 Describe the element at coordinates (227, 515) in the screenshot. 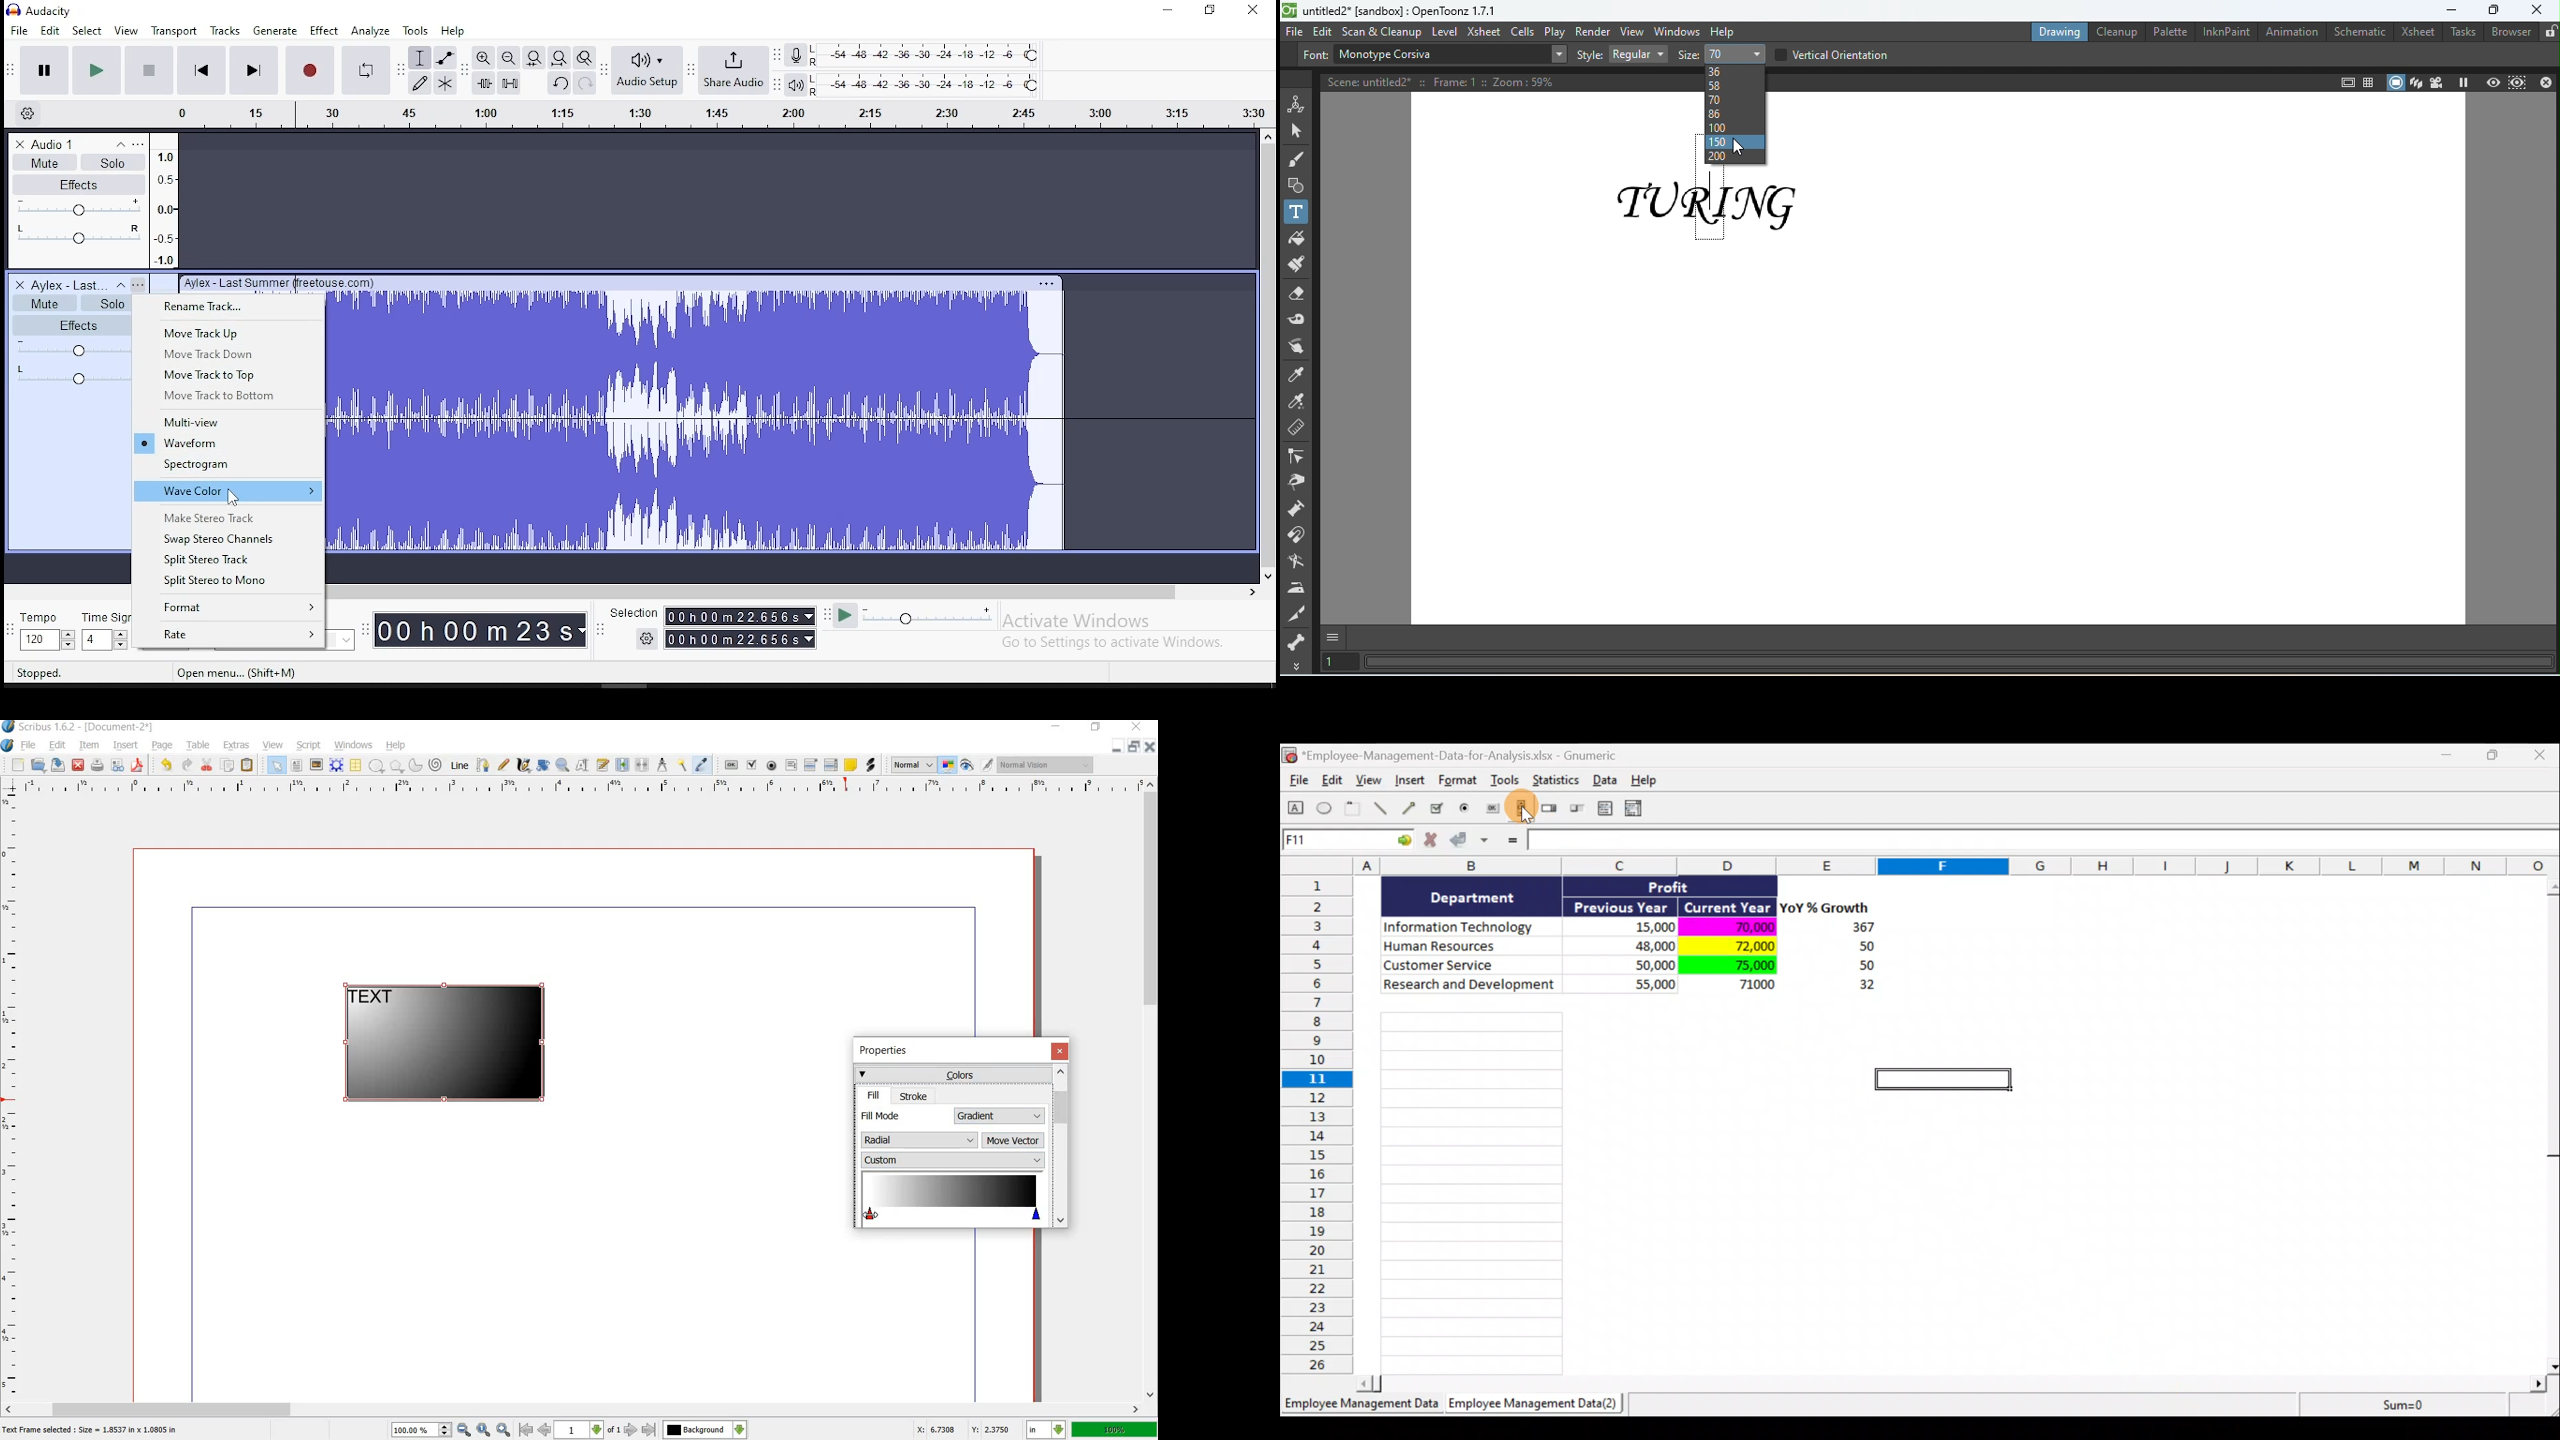

I see `make stereo track` at that location.